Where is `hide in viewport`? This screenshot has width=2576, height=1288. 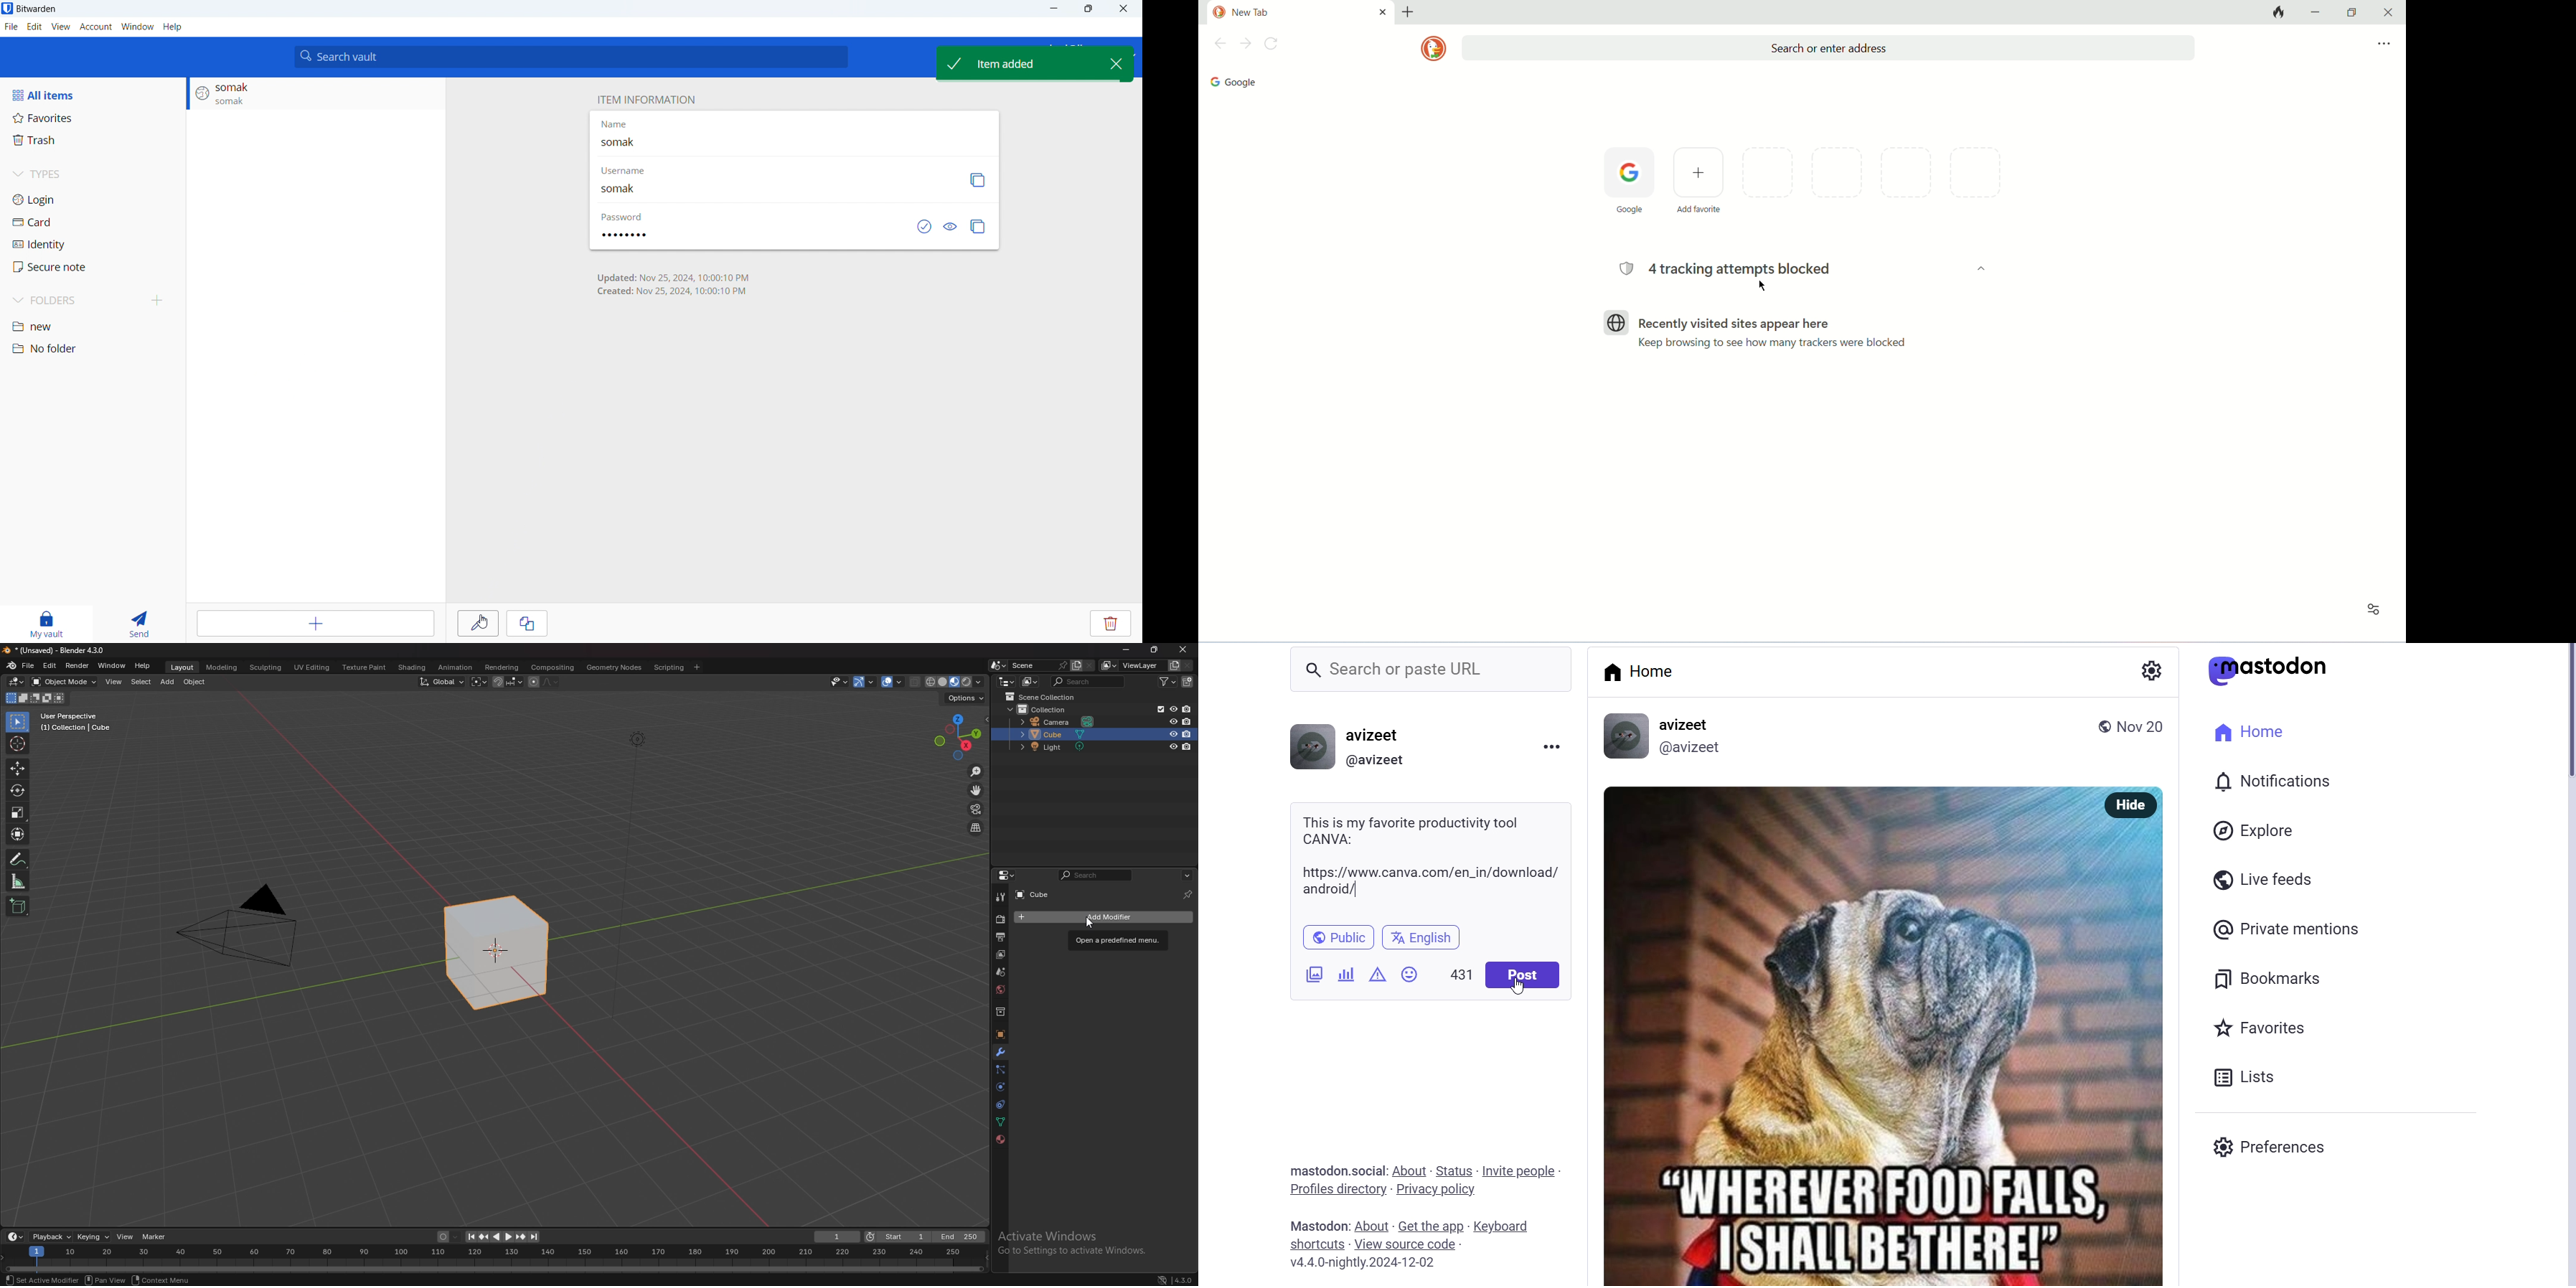
hide in viewport is located at coordinates (1173, 709).